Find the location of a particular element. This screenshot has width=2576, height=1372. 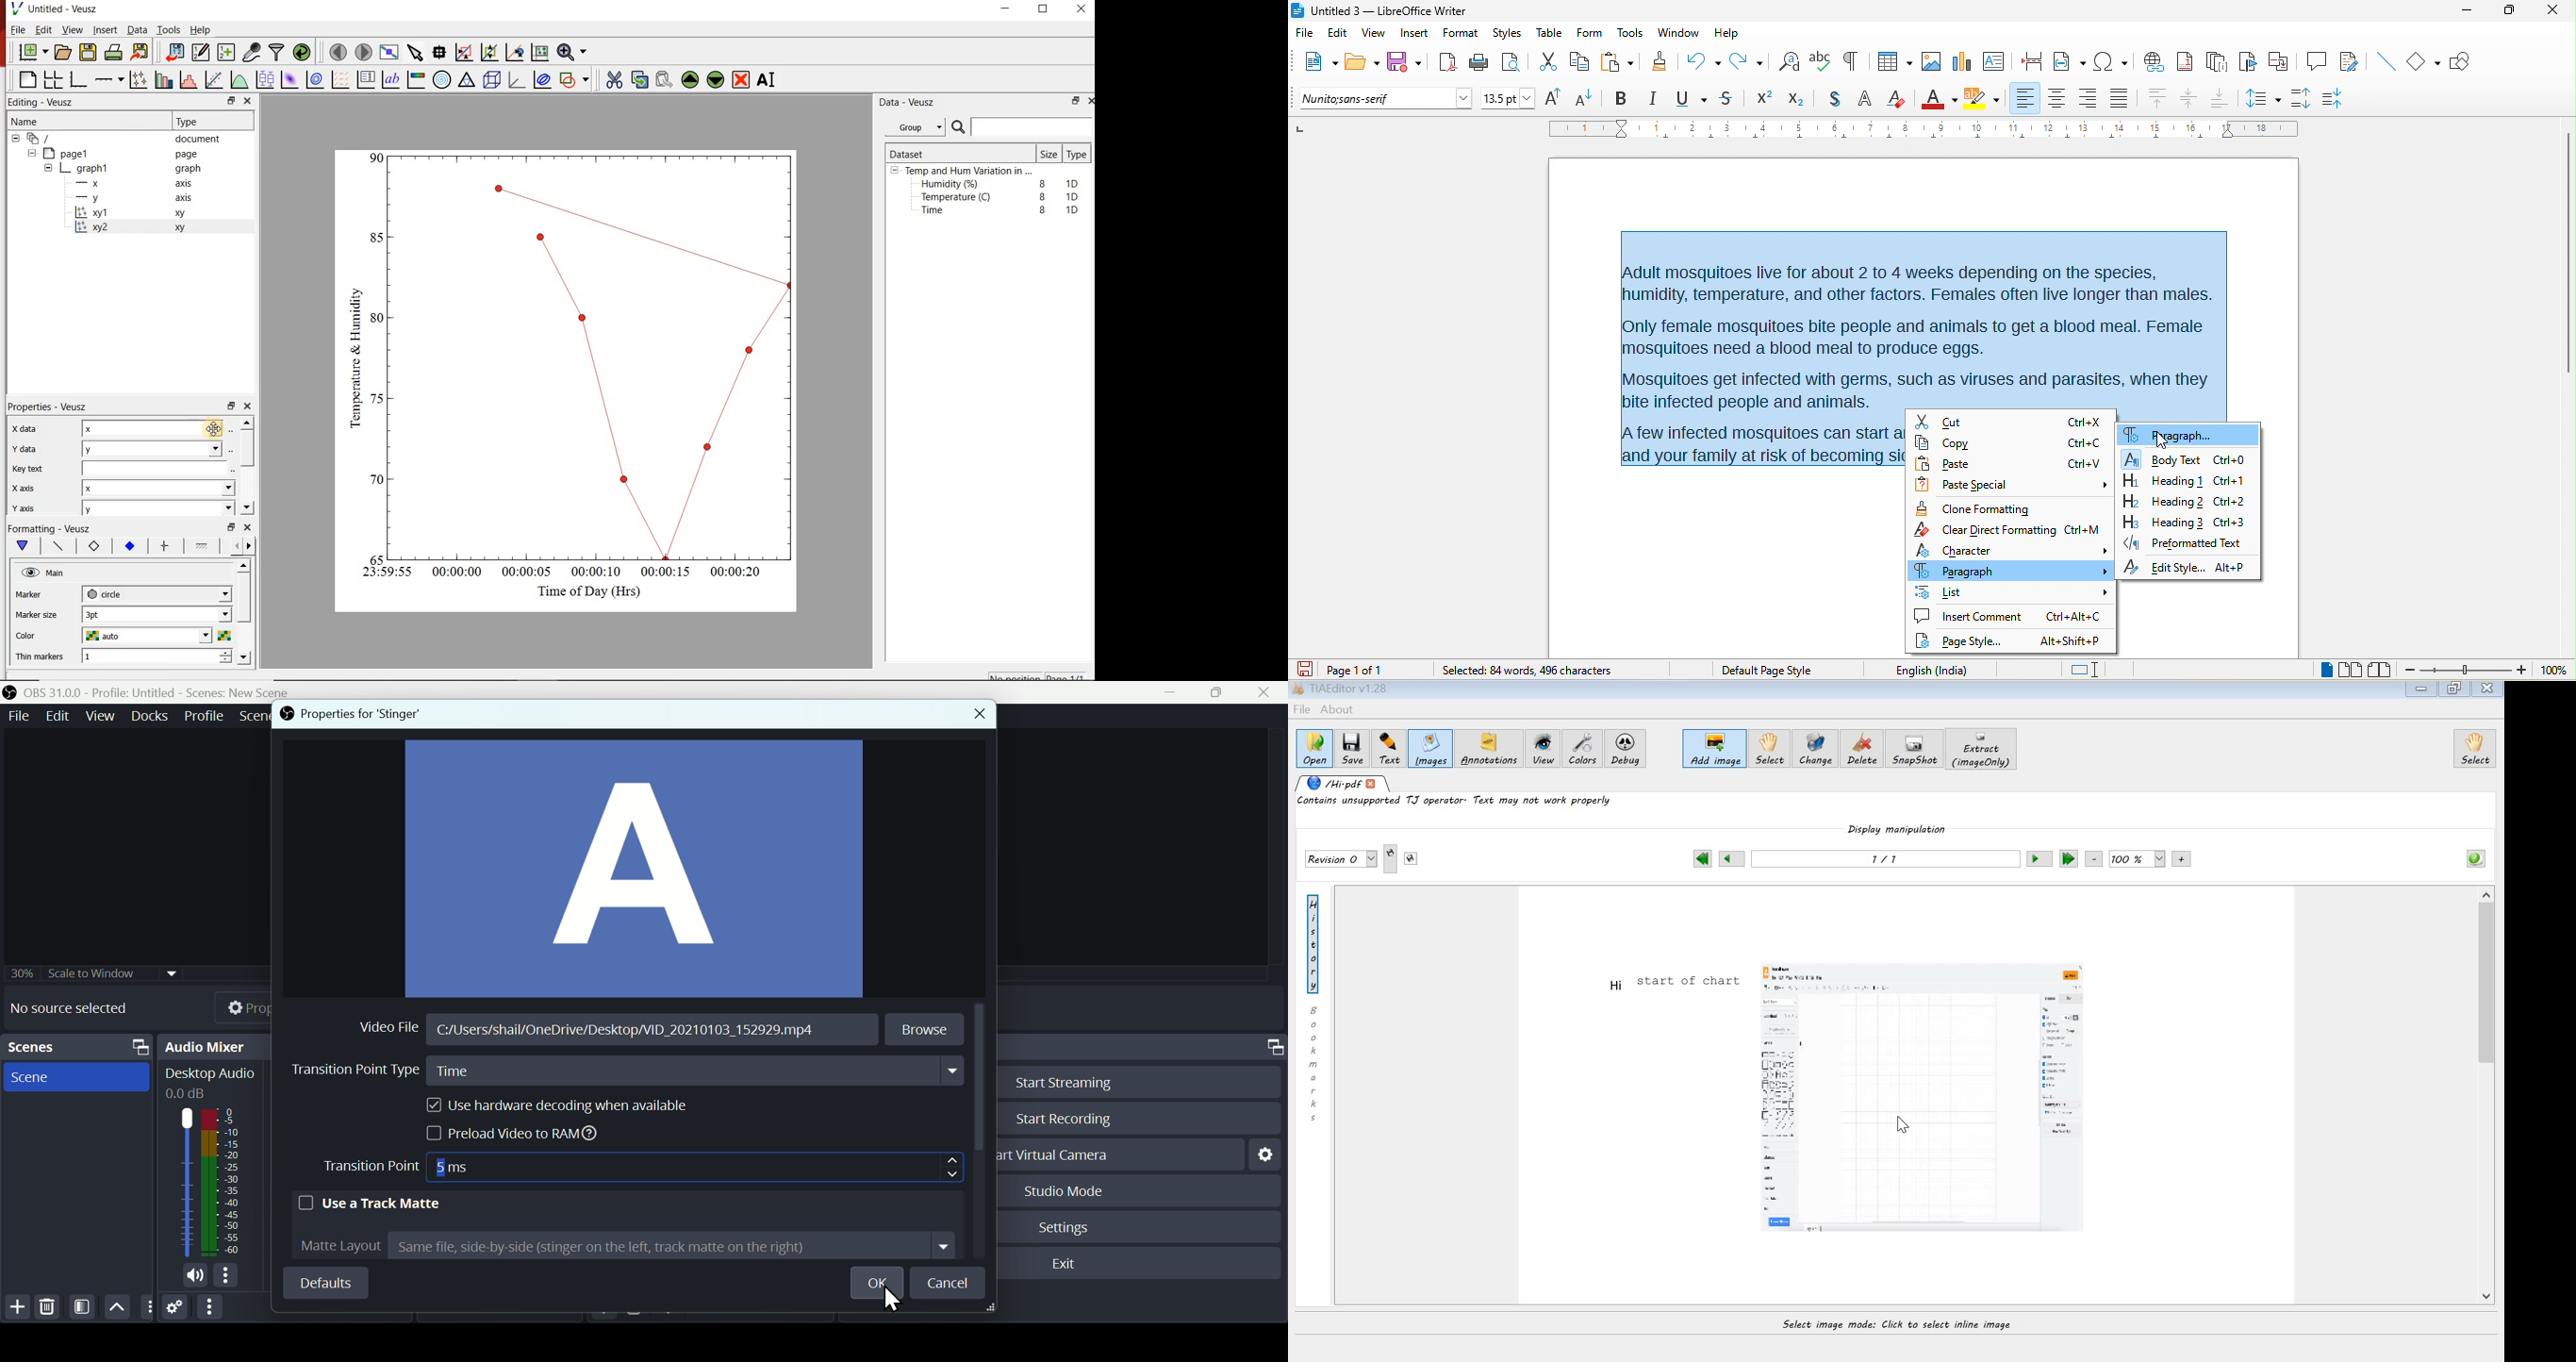

Studio mode is located at coordinates (1059, 1191).